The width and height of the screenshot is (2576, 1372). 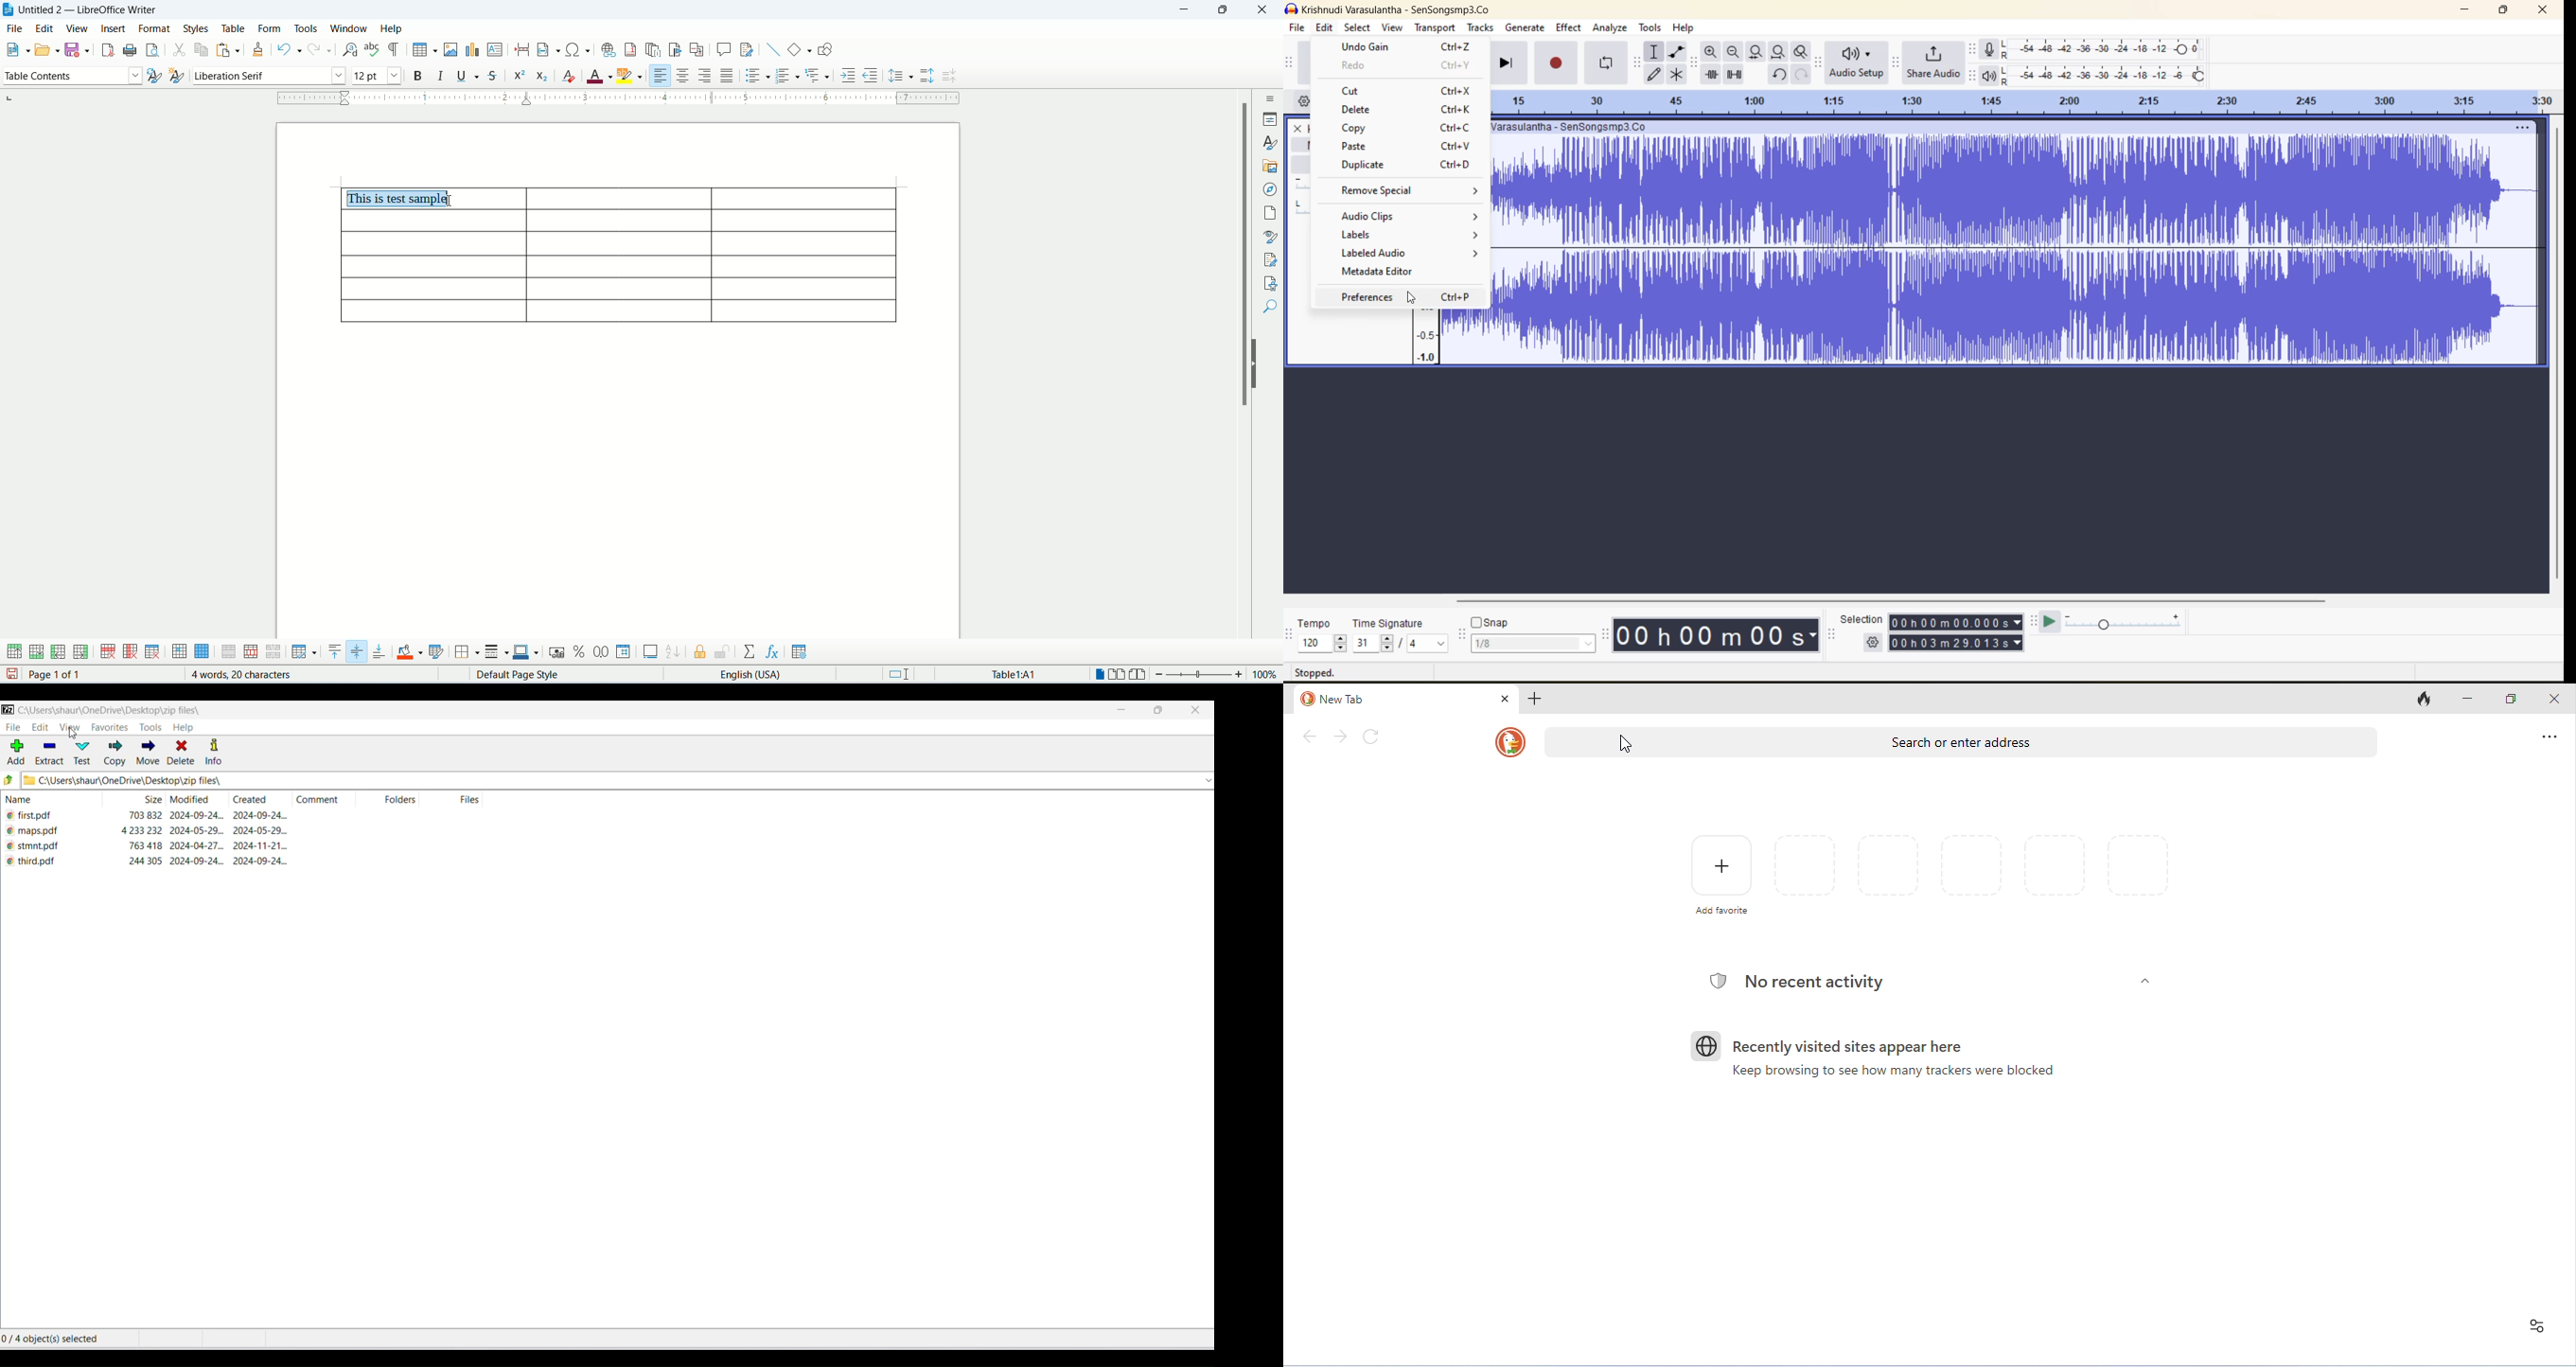 What do you see at coordinates (13, 728) in the screenshot?
I see `file` at bounding box center [13, 728].